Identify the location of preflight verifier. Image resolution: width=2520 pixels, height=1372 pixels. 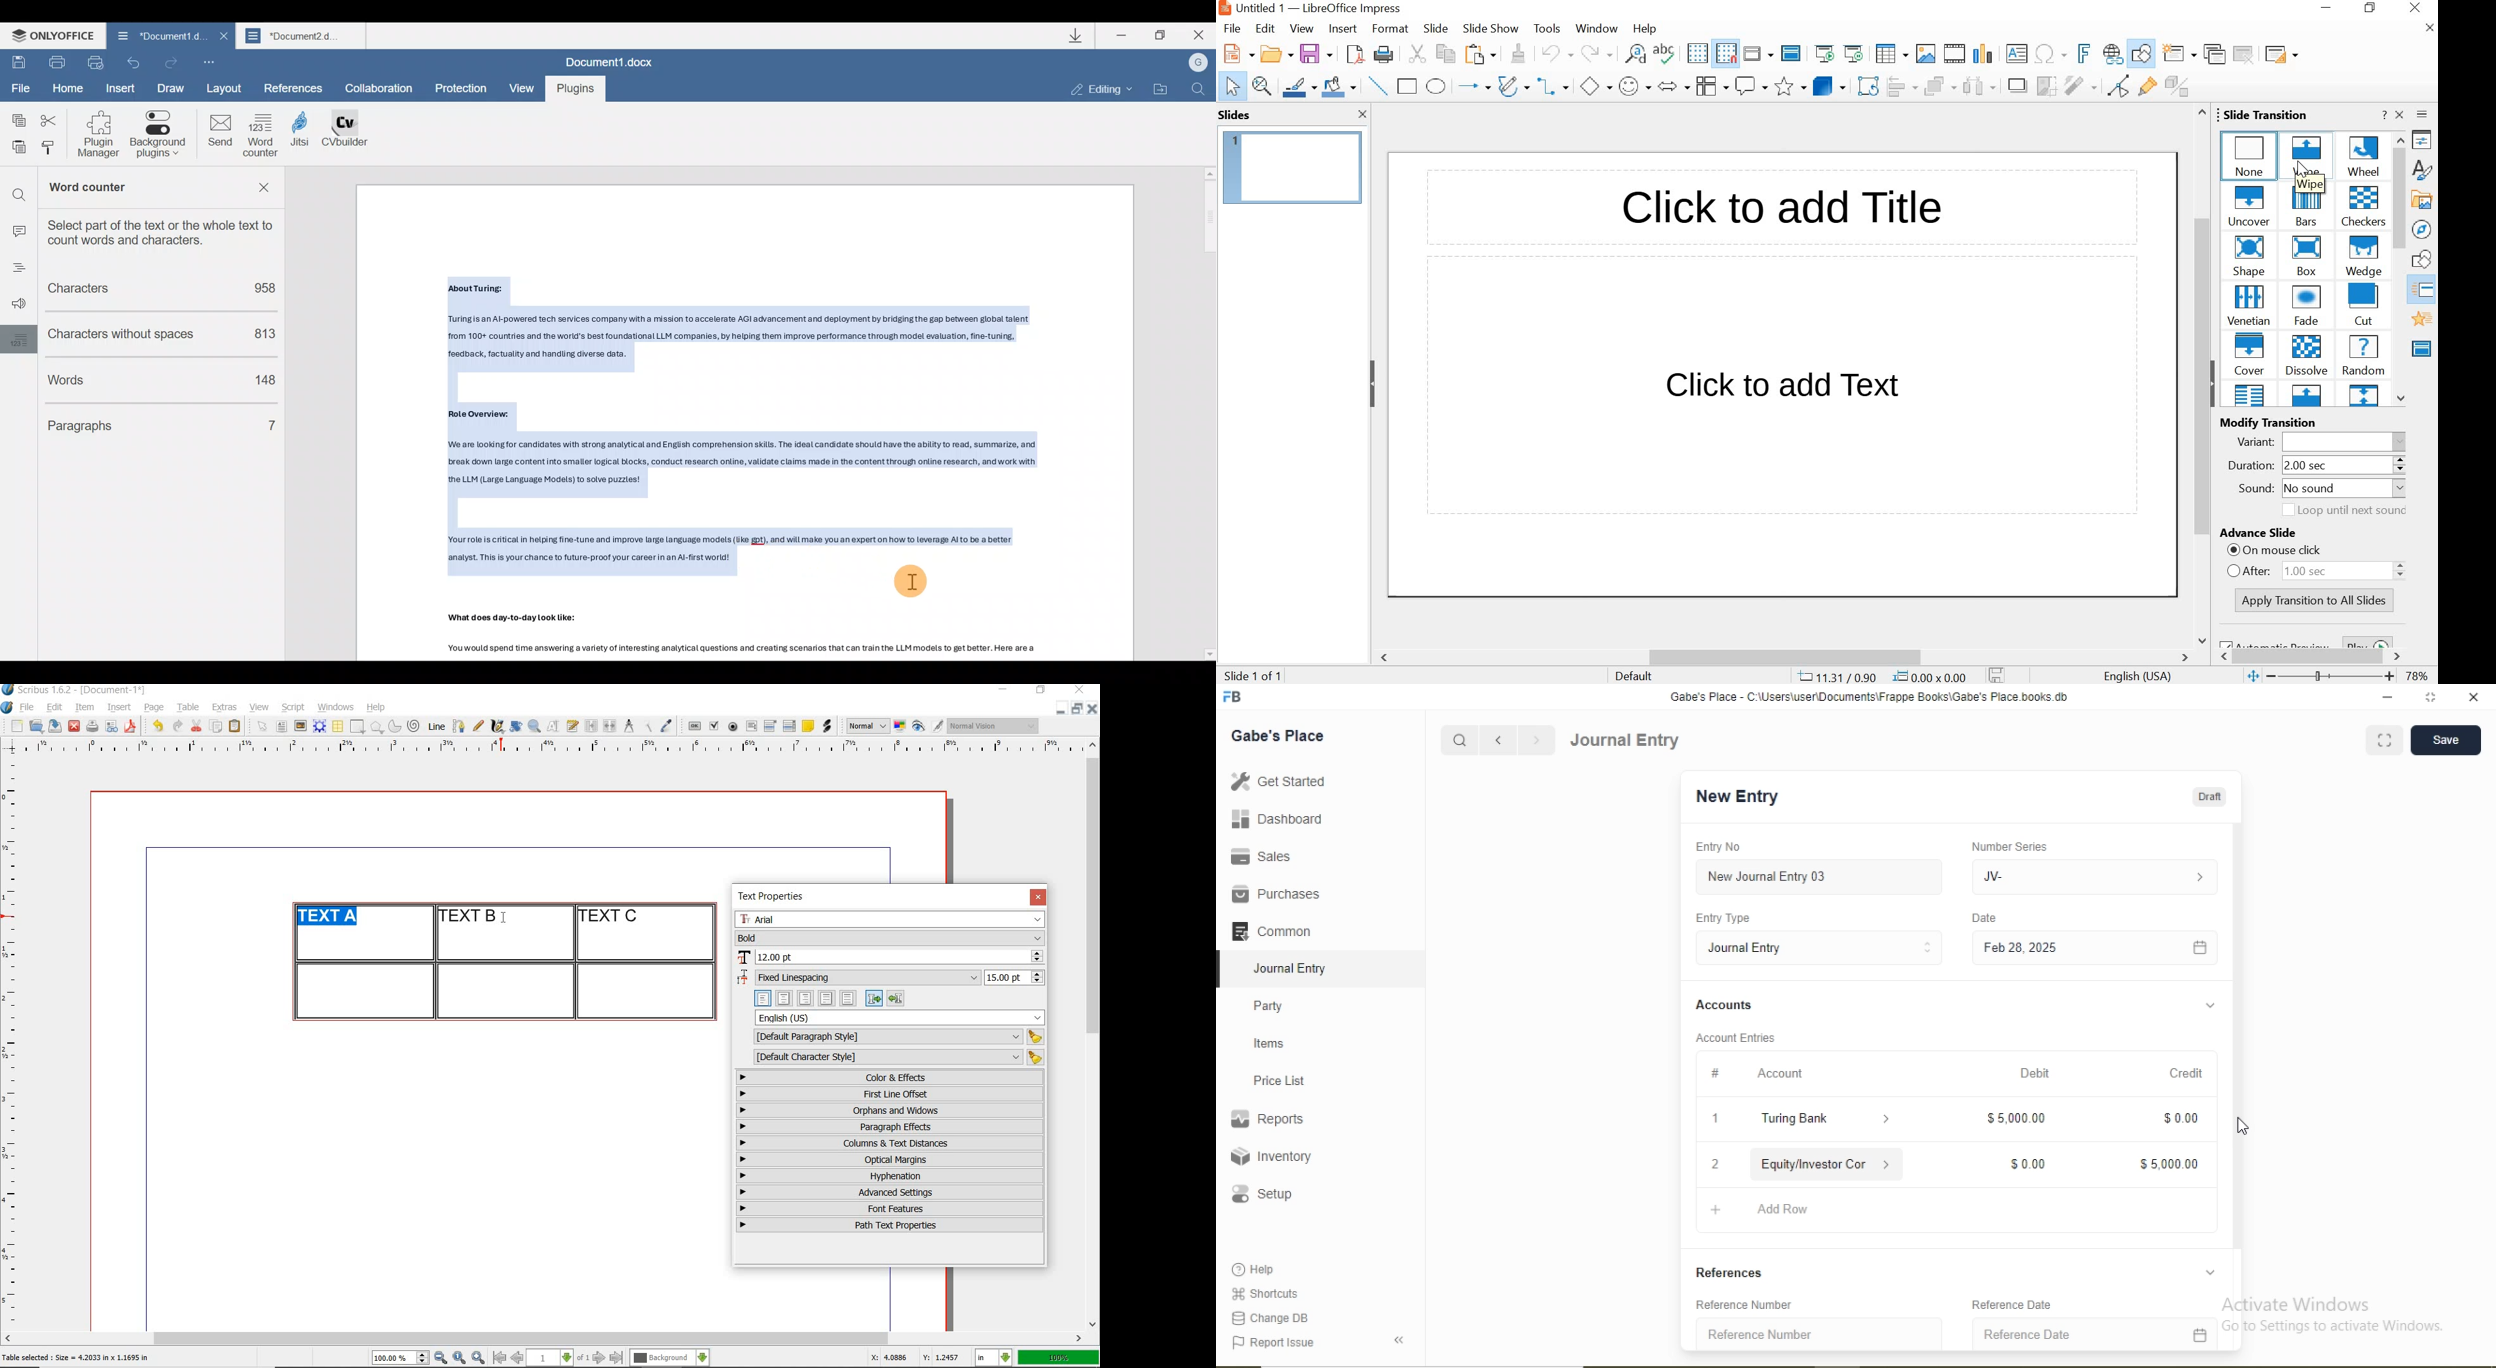
(112, 727).